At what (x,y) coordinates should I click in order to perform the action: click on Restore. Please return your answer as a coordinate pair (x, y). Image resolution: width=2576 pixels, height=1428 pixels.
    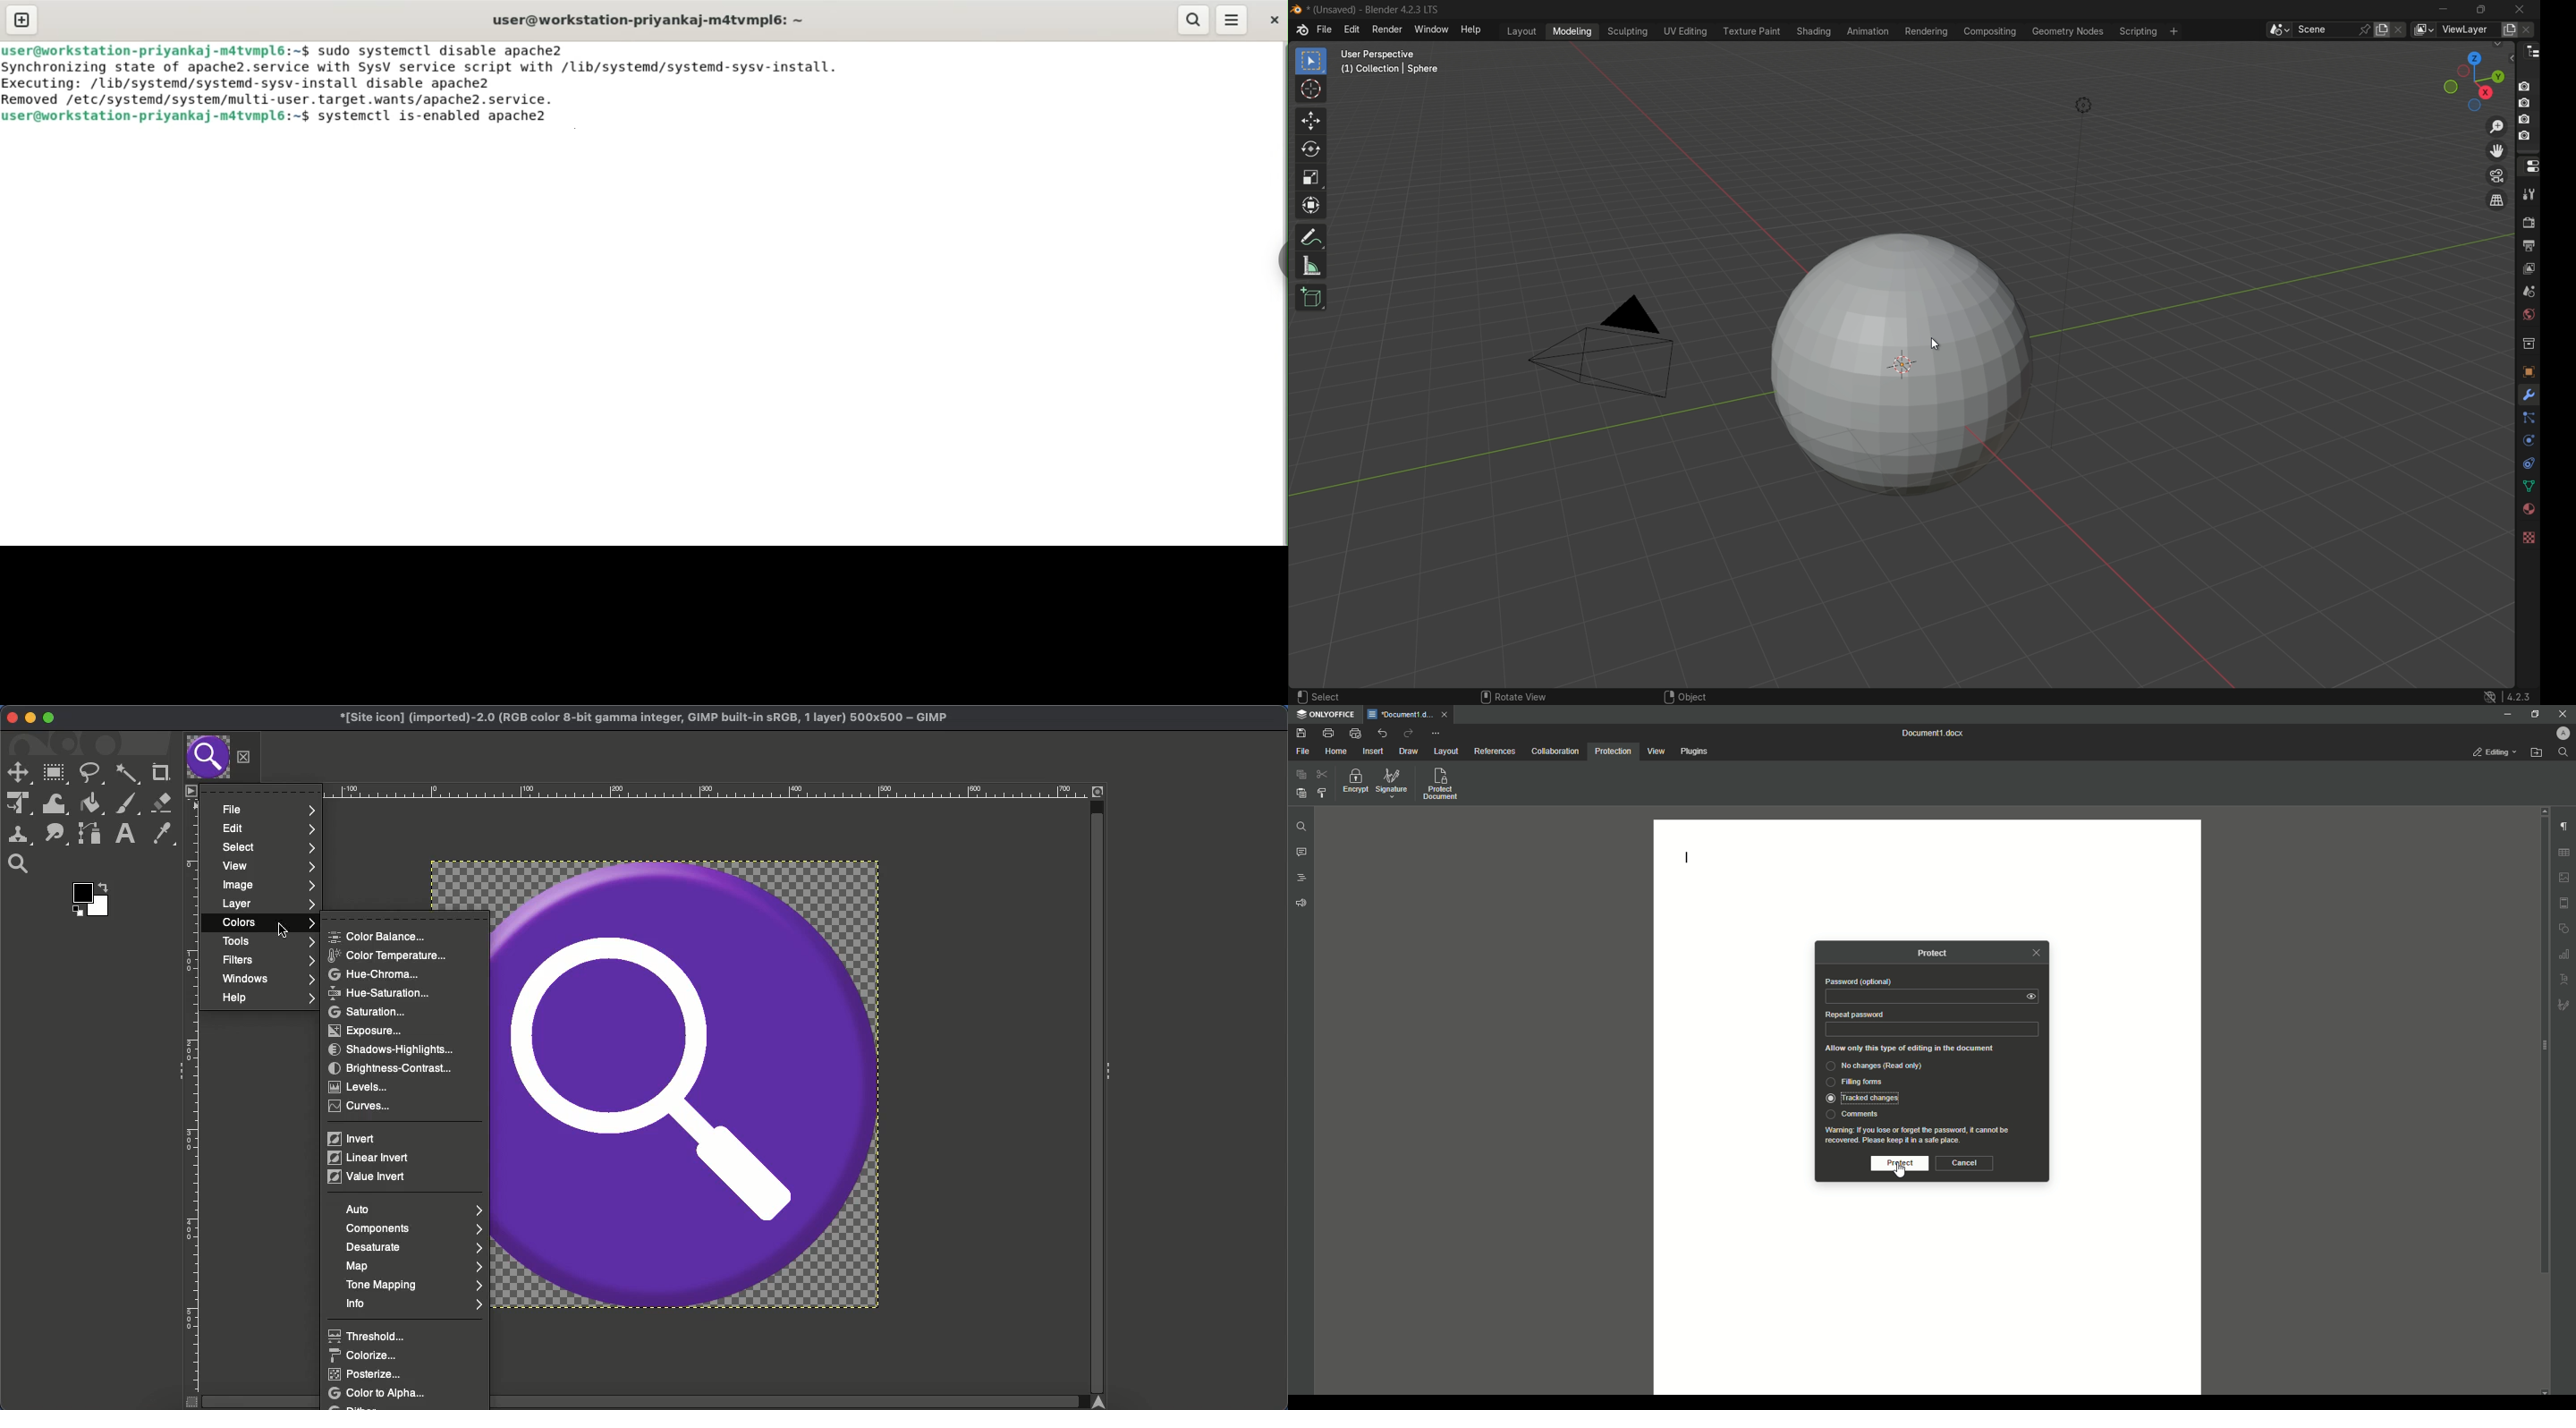
    Looking at the image, I should click on (2534, 714).